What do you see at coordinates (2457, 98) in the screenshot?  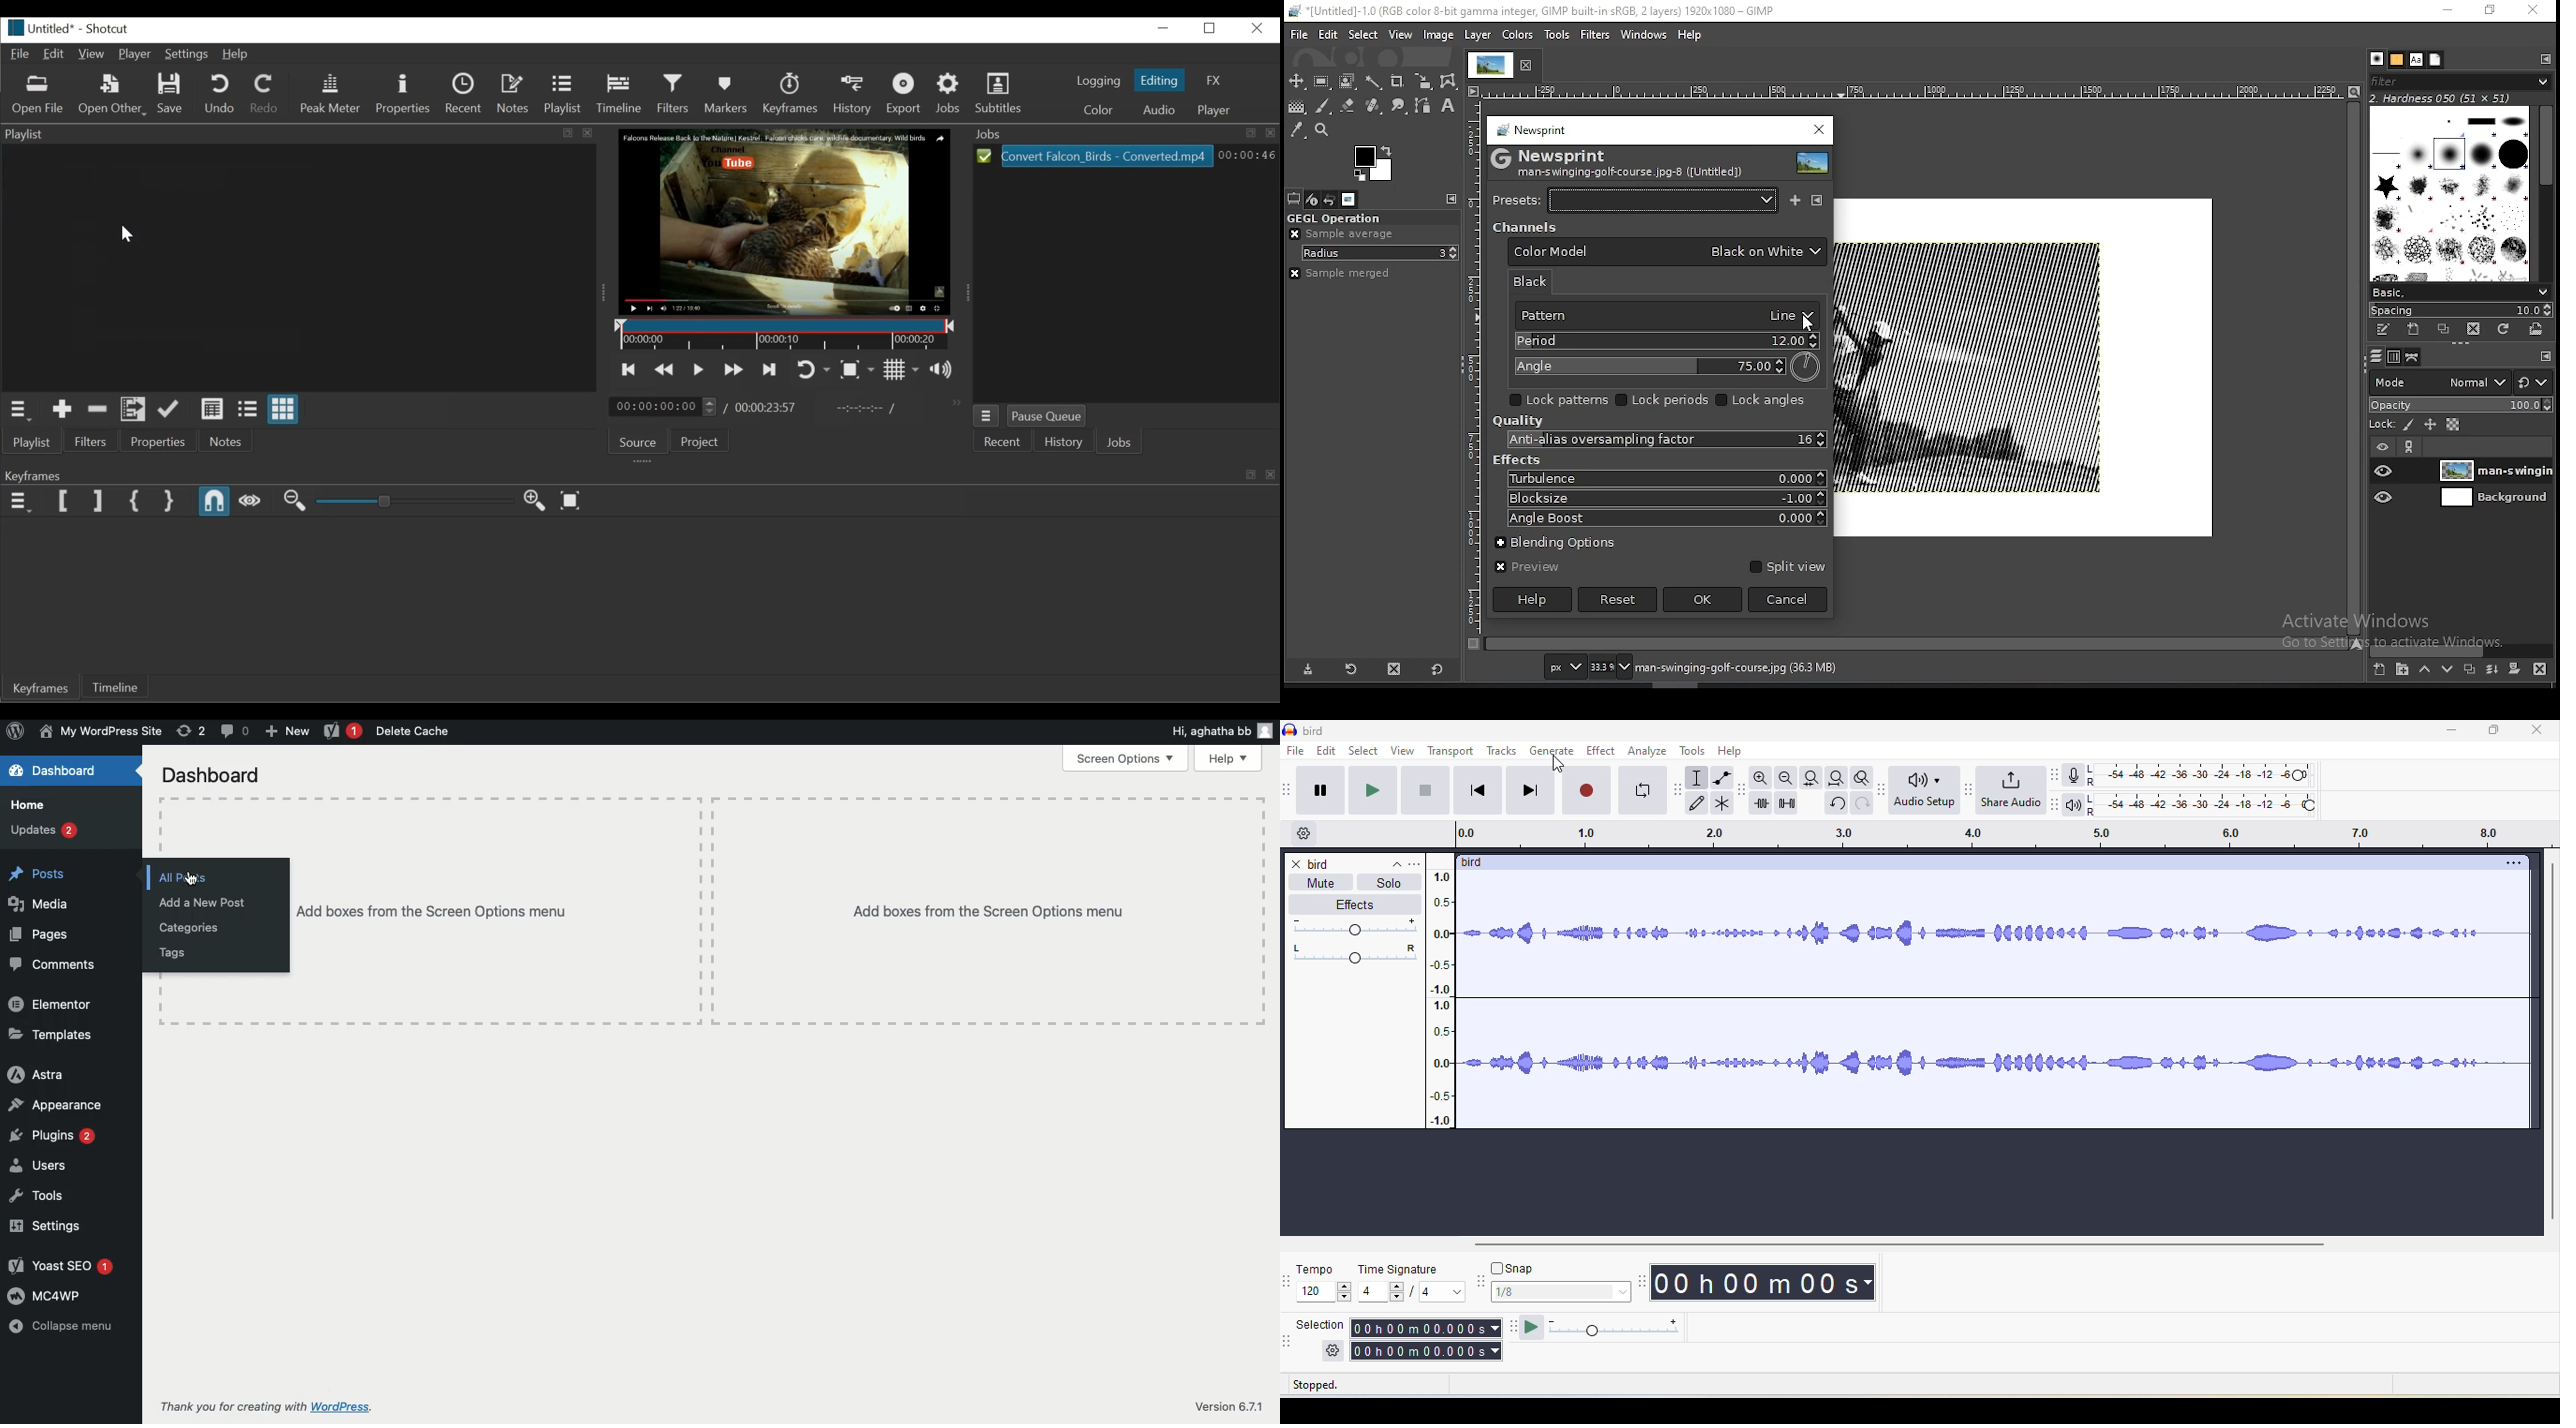 I see `hardness 050 (51x51)` at bounding box center [2457, 98].